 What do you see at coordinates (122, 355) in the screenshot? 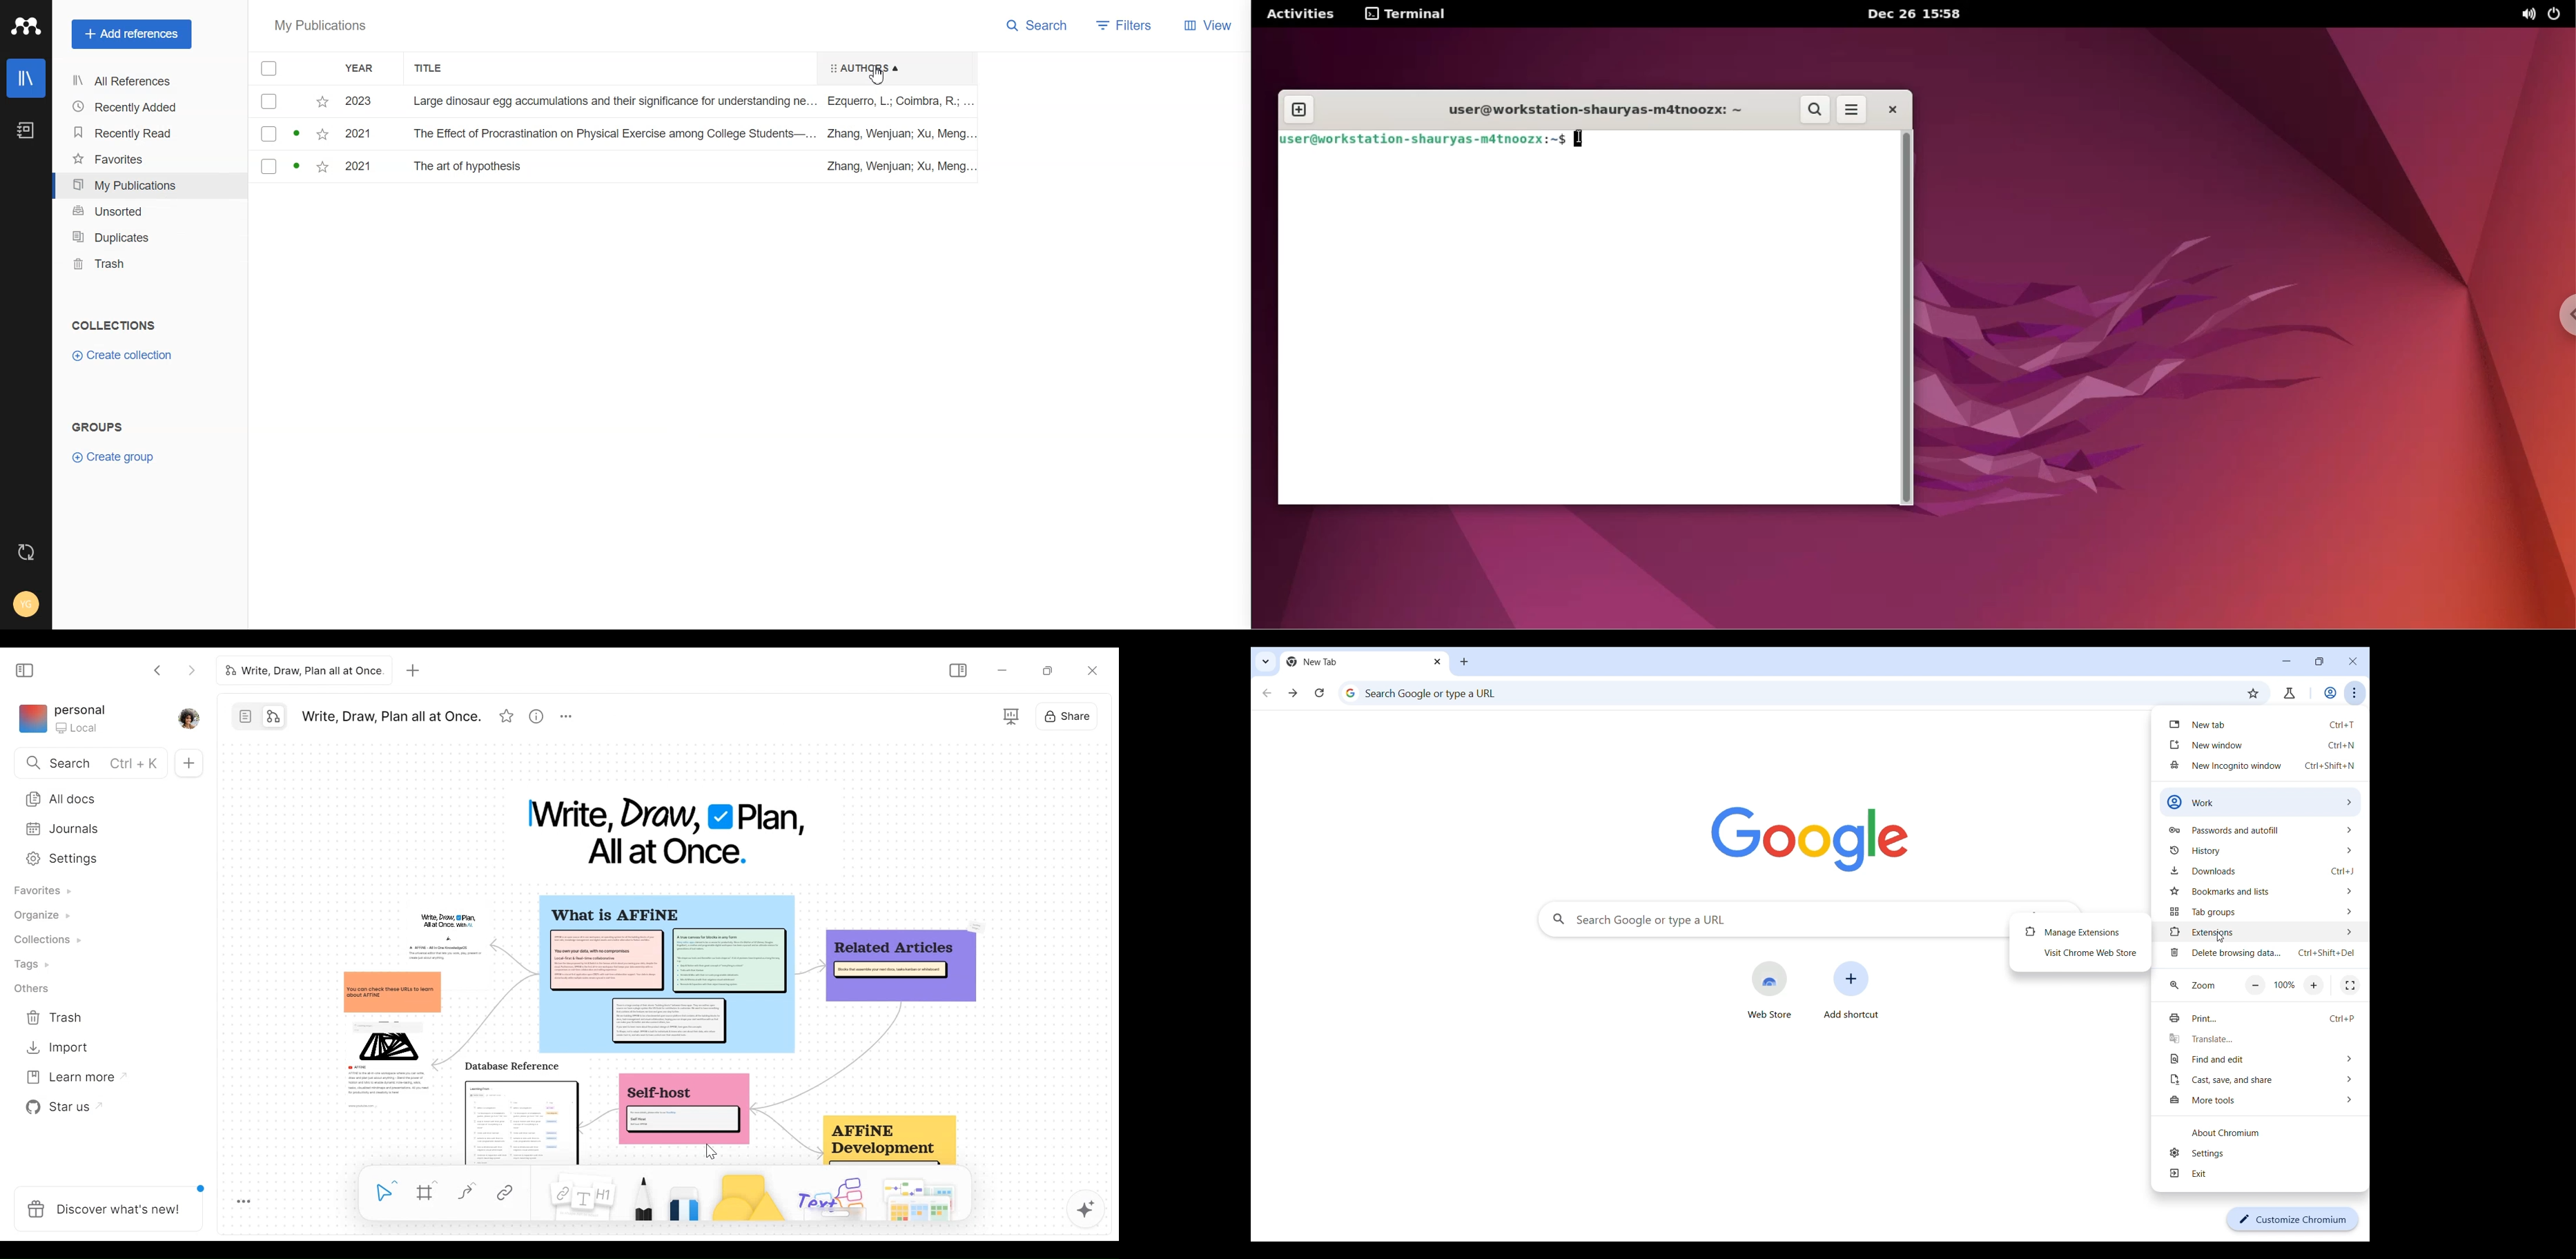
I see `Create Collection` at bounding box center [122, 355].